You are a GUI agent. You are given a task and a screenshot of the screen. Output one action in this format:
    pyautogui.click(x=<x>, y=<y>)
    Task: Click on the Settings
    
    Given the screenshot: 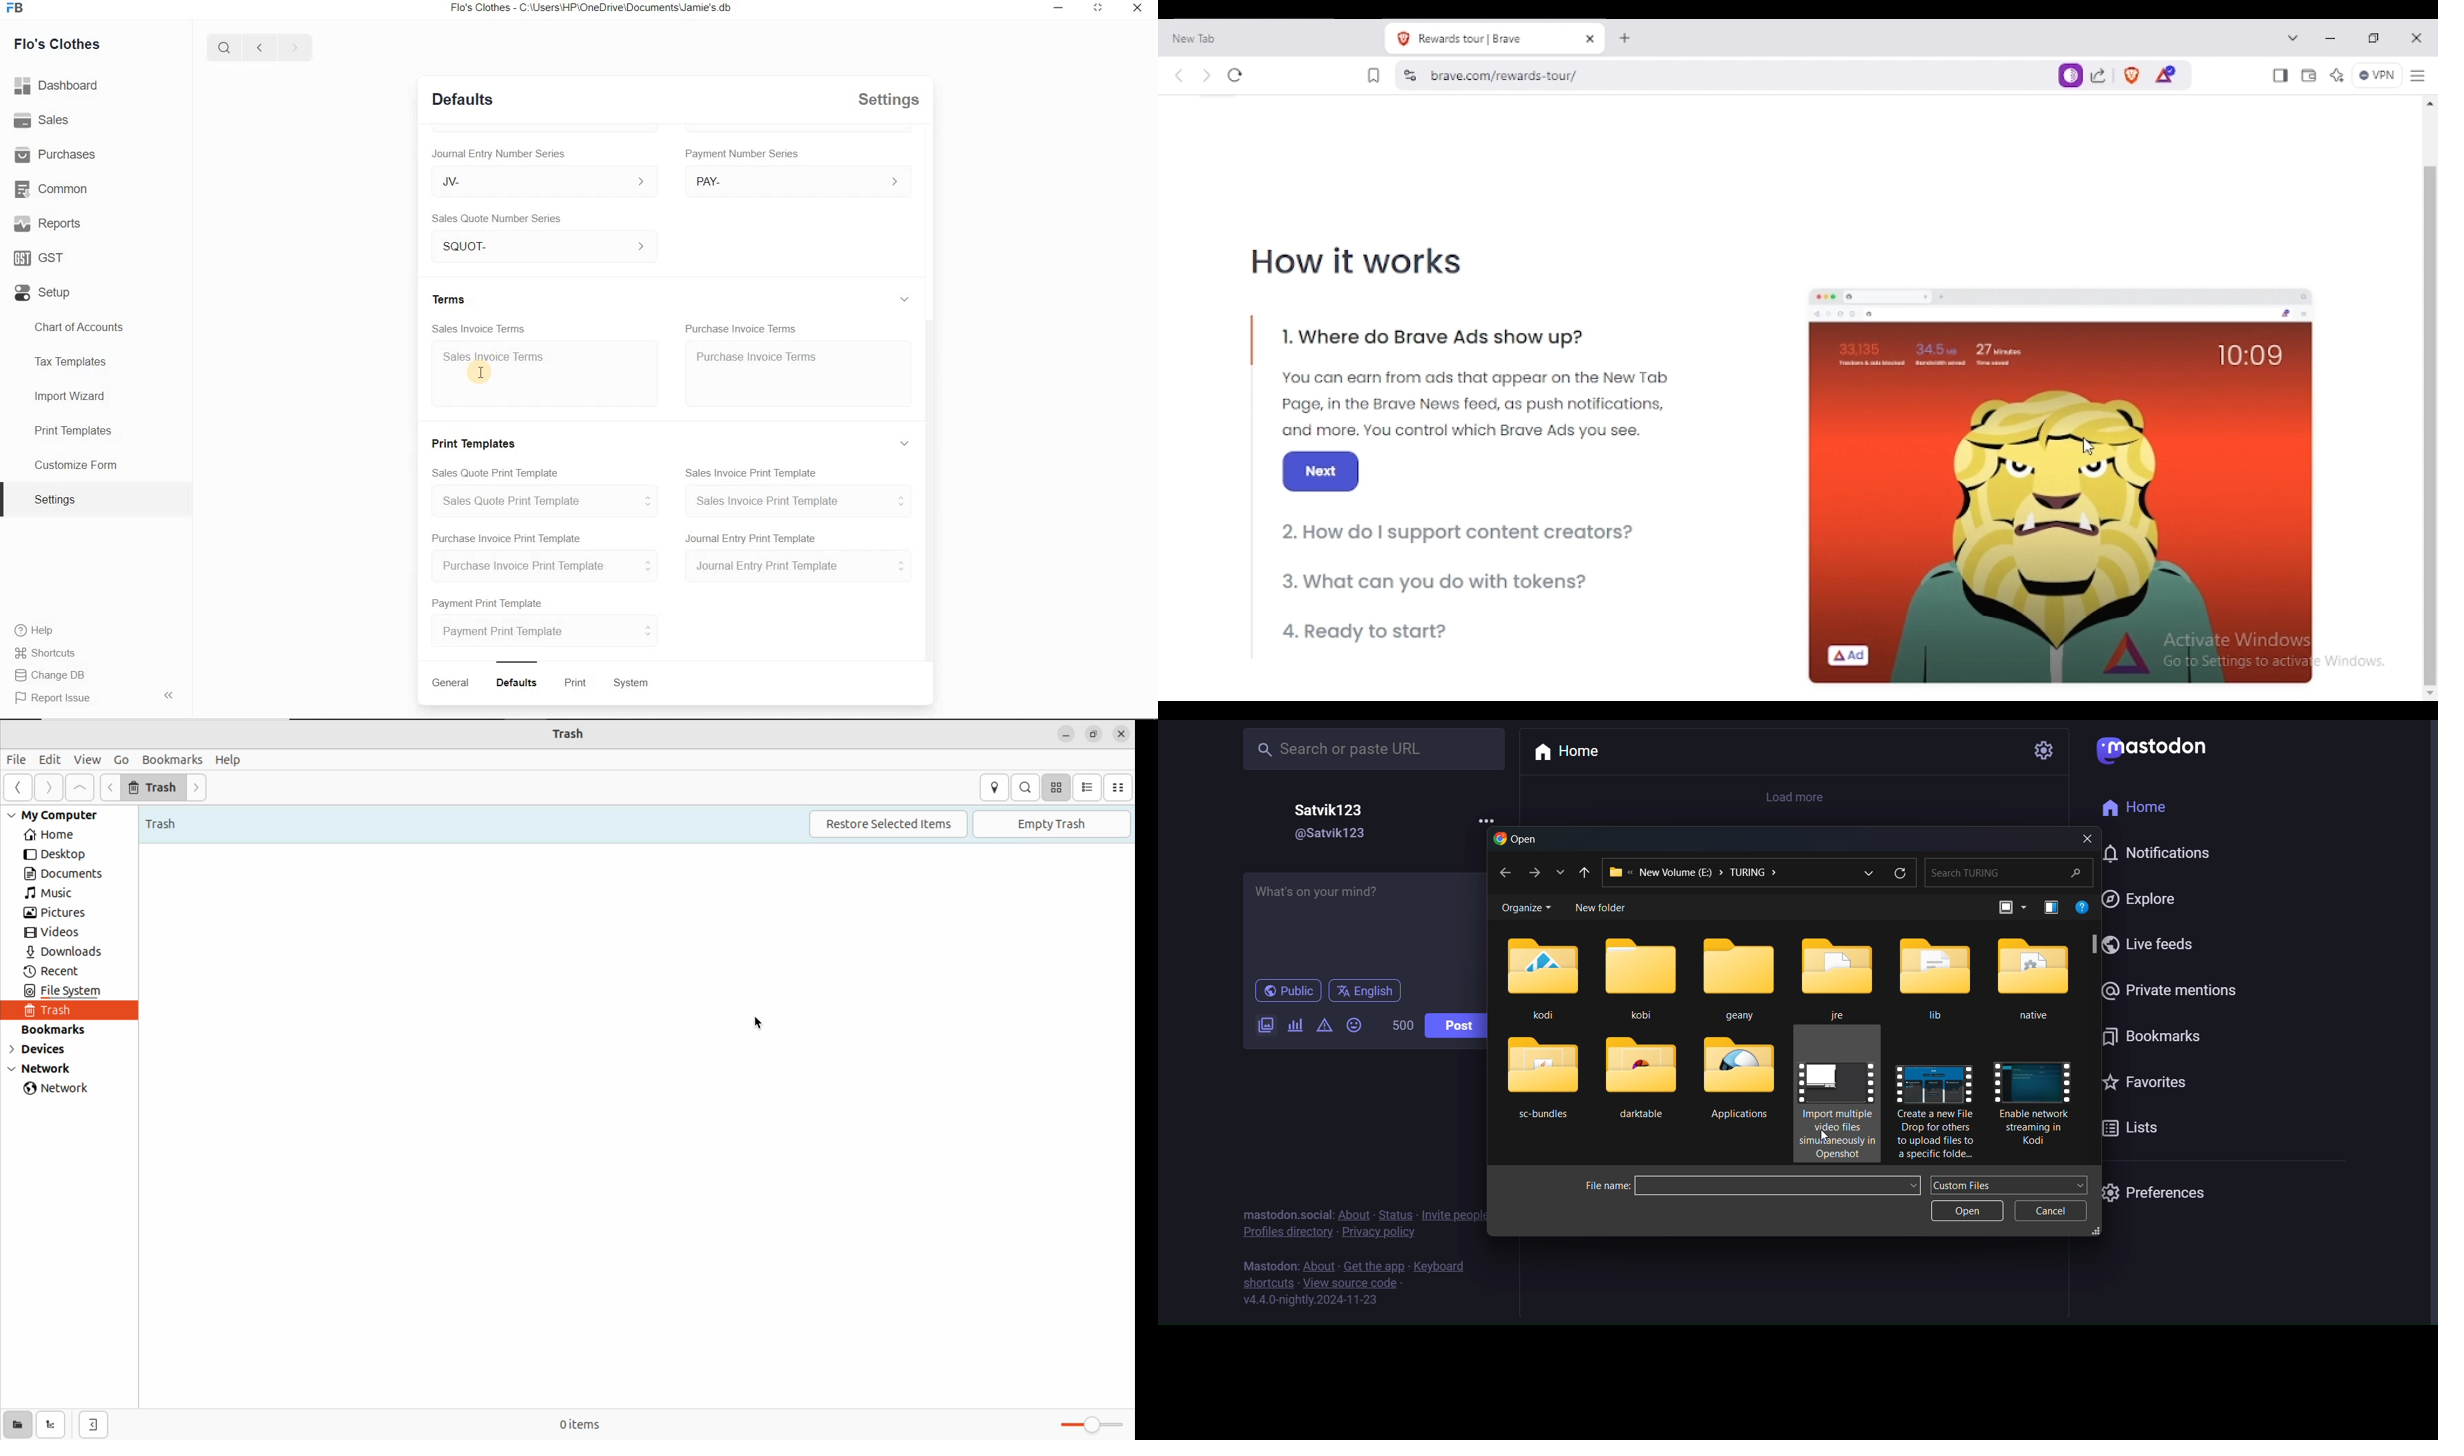 What is the action you would take?
    pyautogui.click(x=891, y=99)
    